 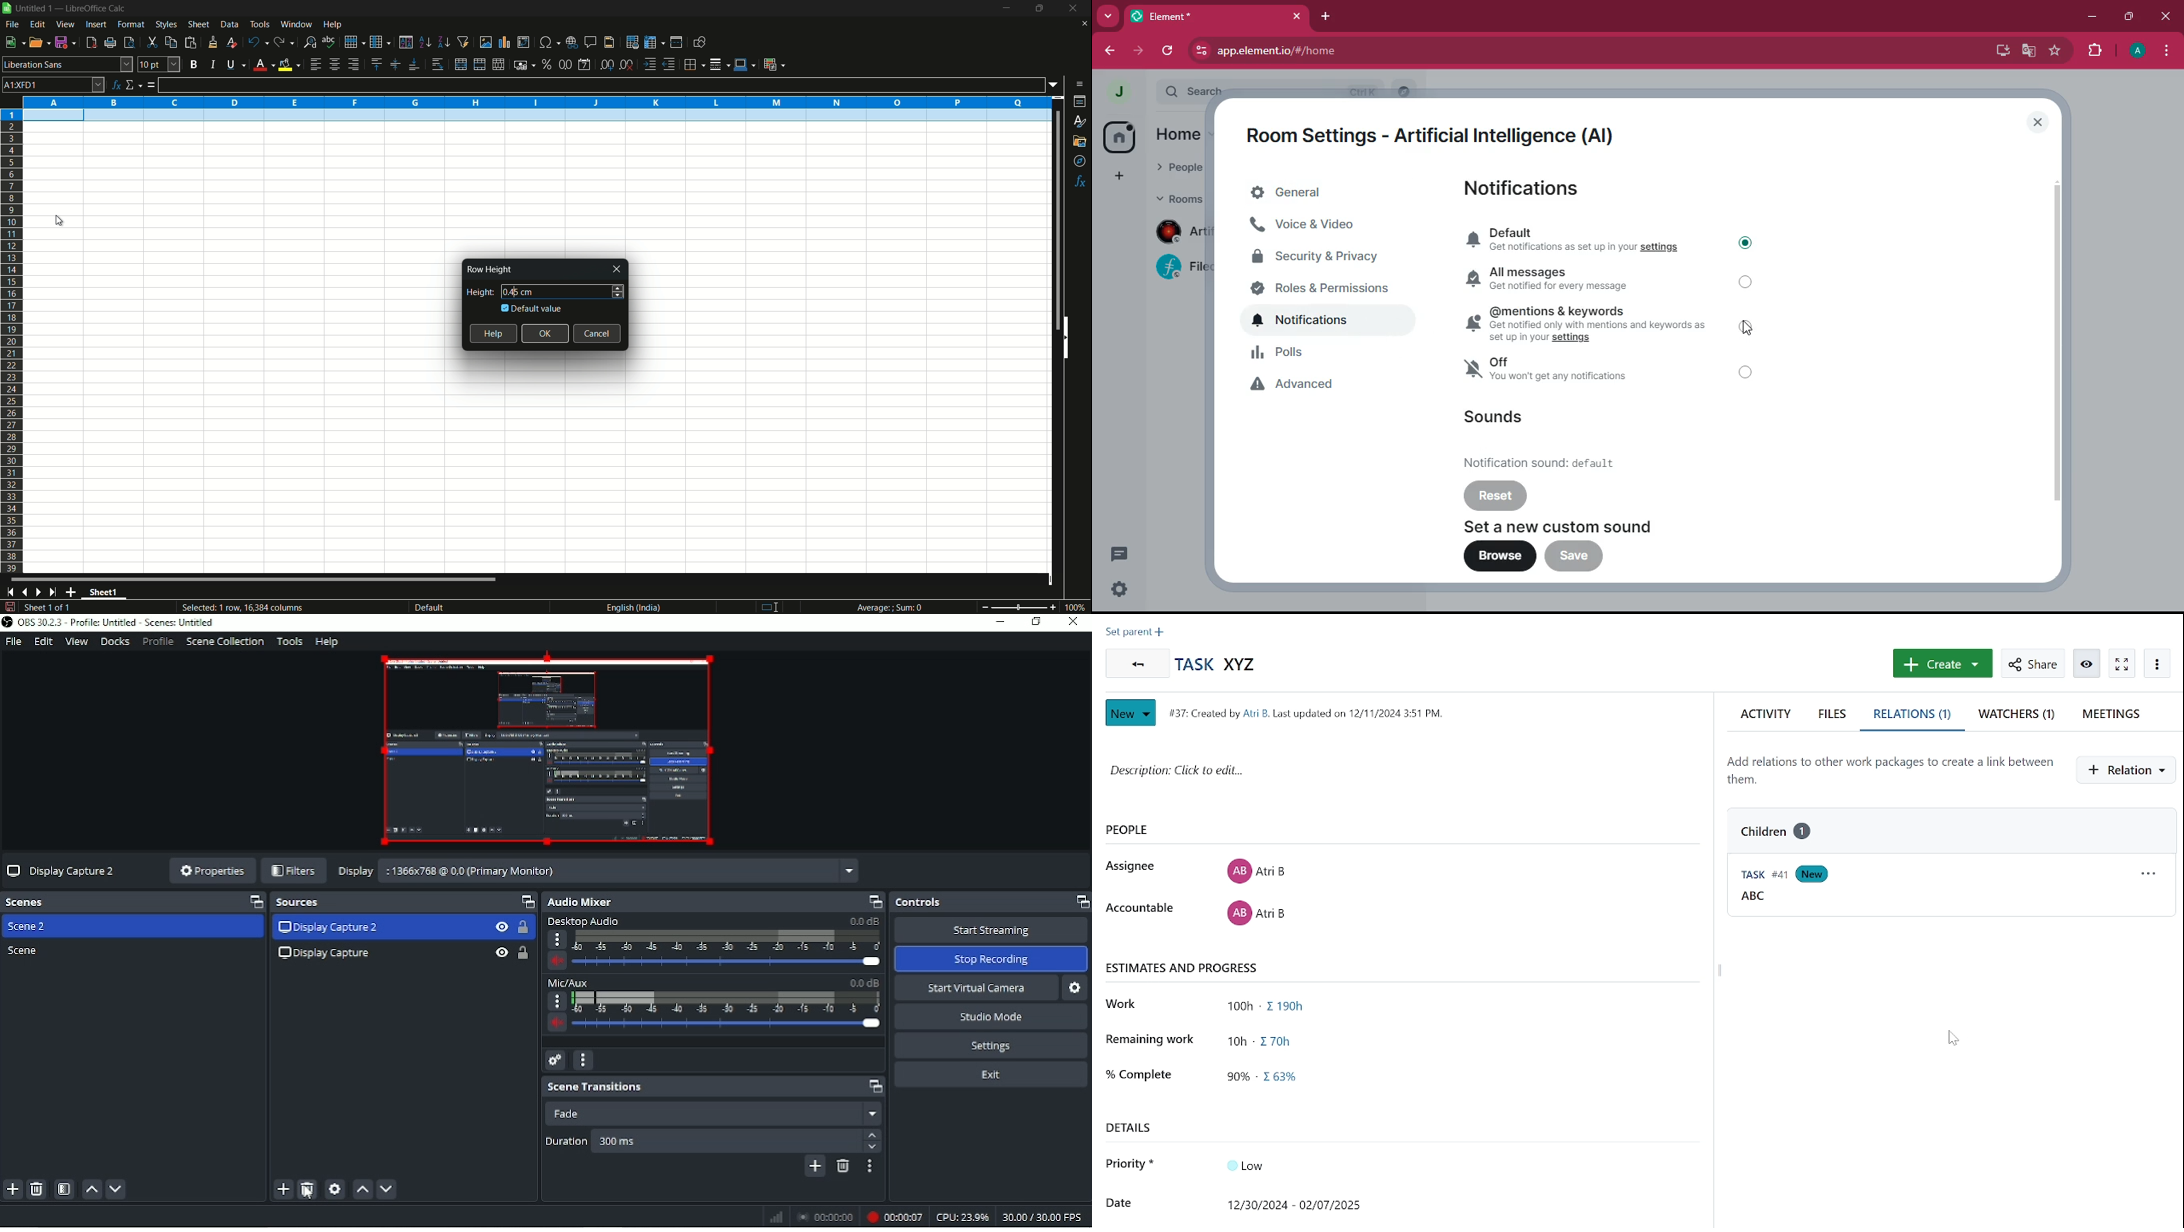 What do you see at coordinates (376, 64) in the screenshot?
I see `align top` at bounding box center [376, 64].